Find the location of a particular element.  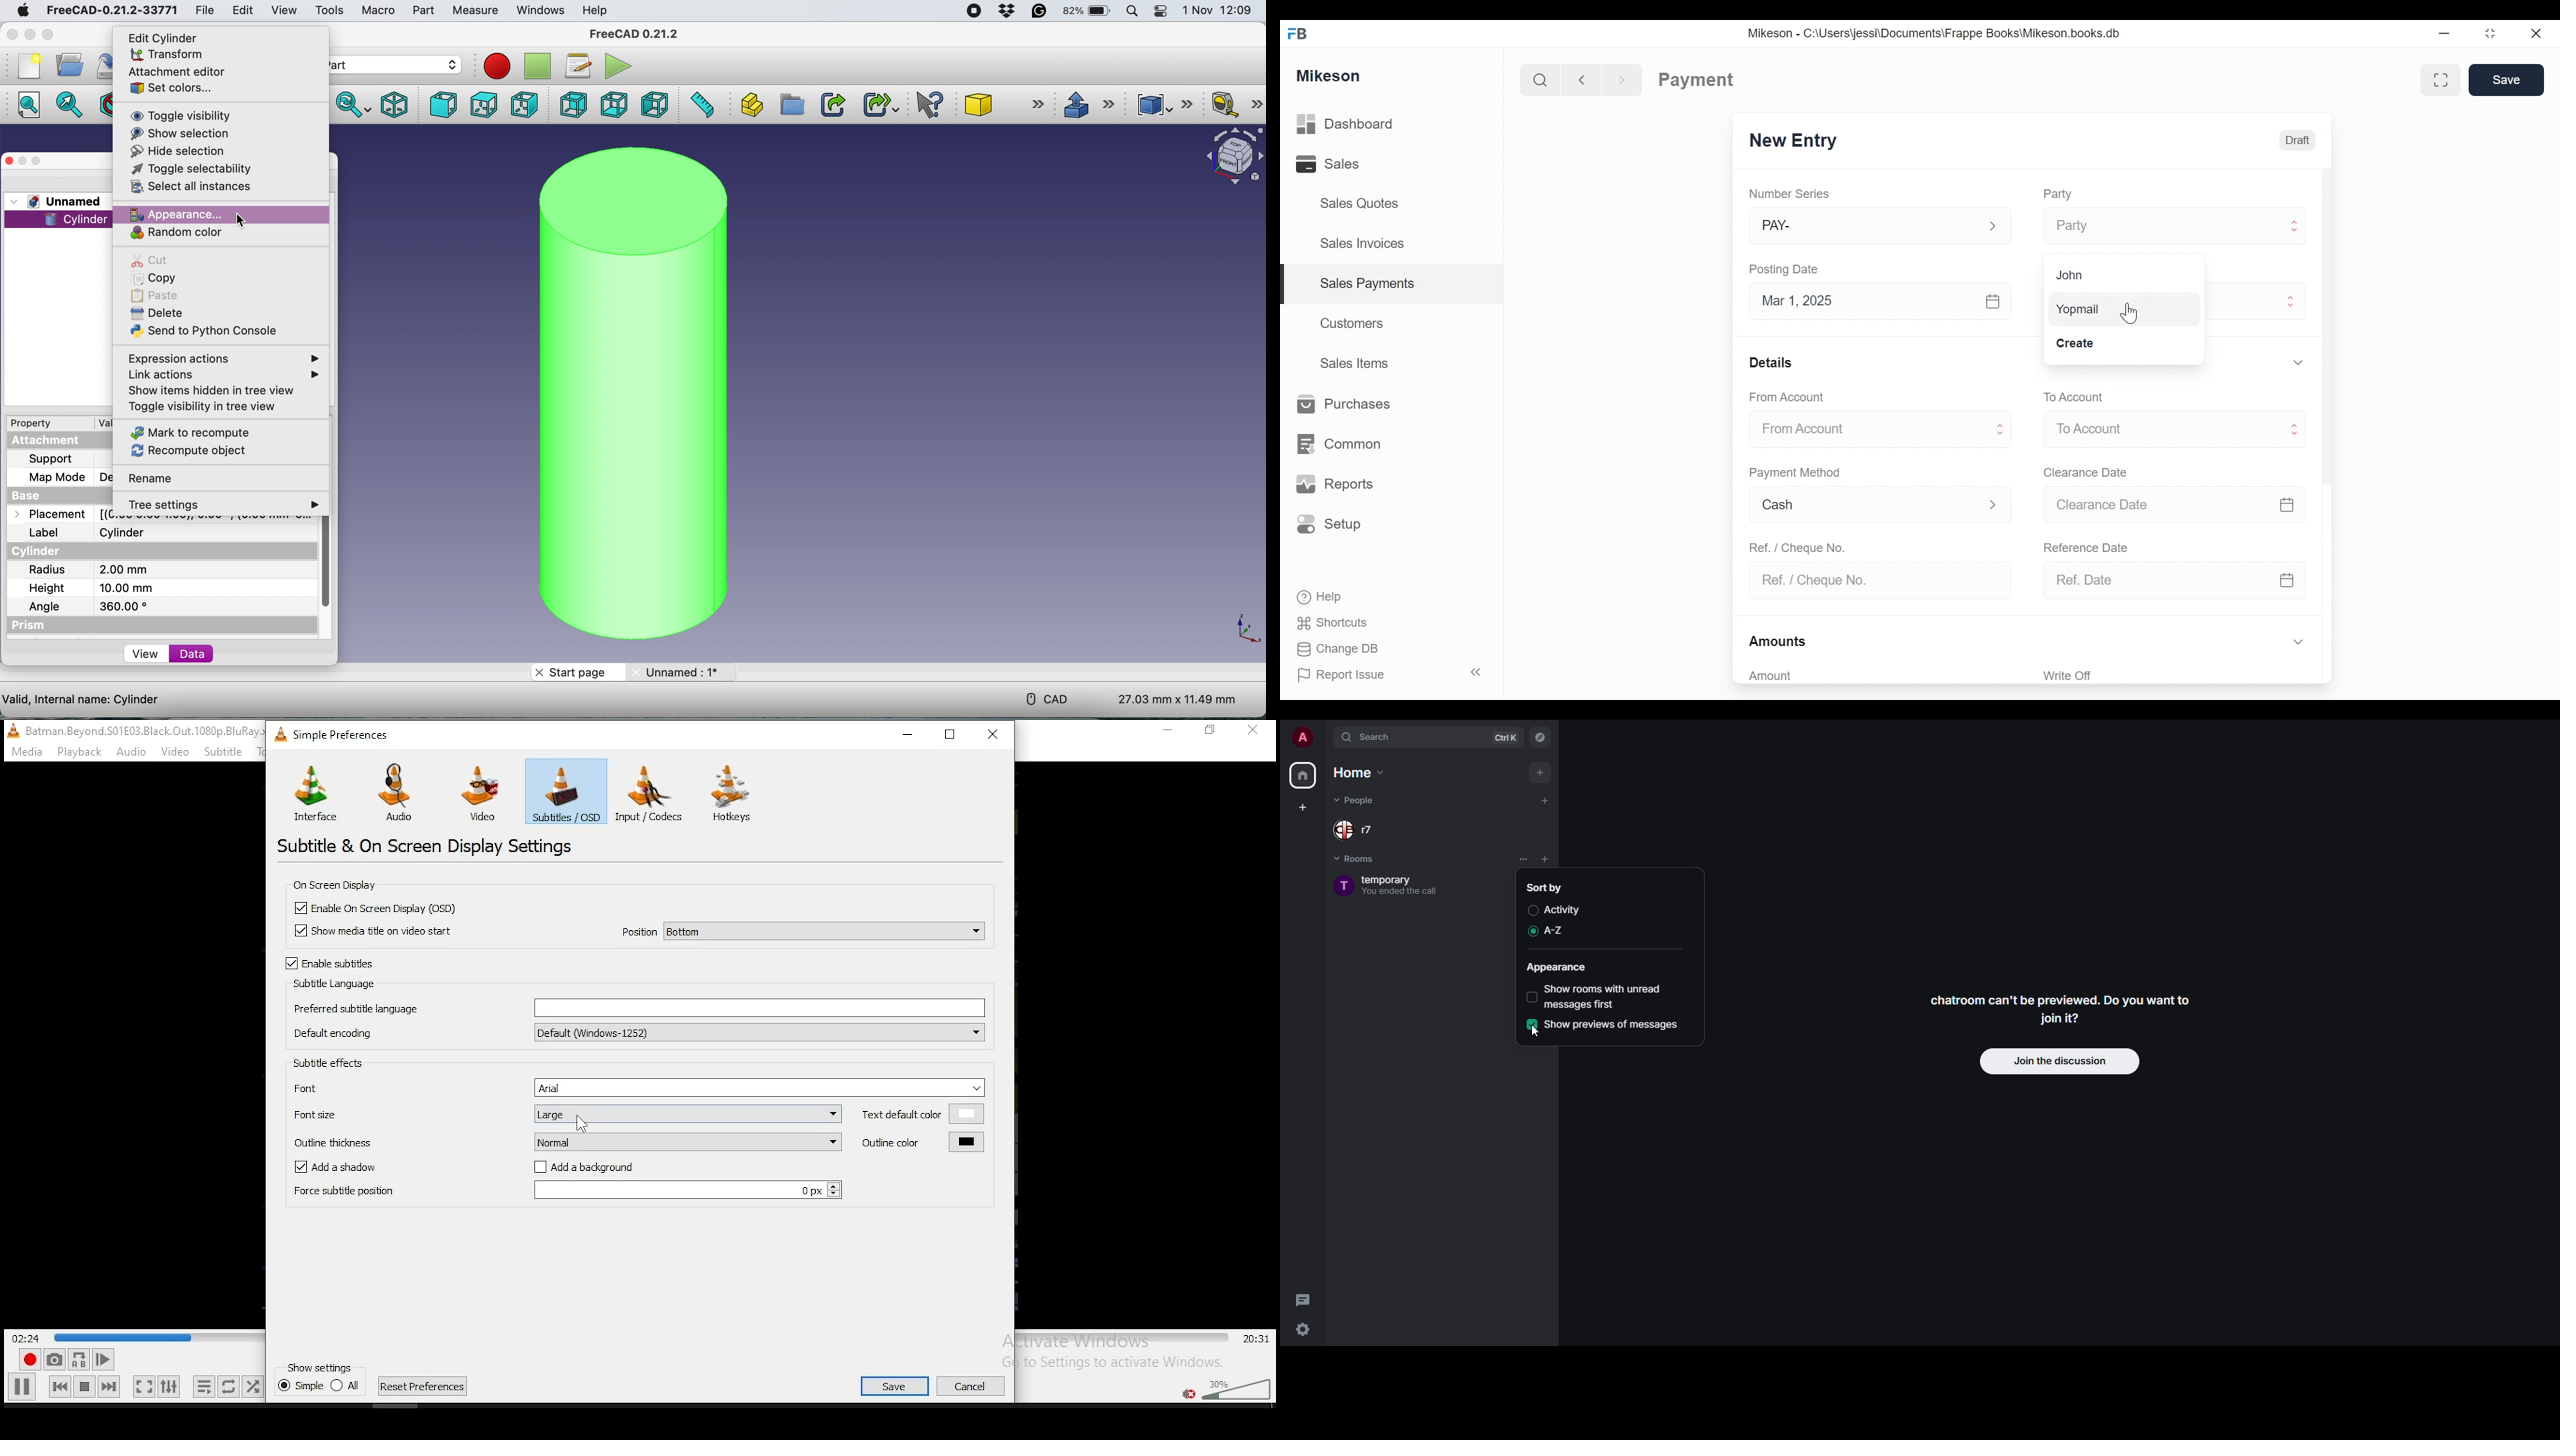

more options is located at coordinates (319, 503).